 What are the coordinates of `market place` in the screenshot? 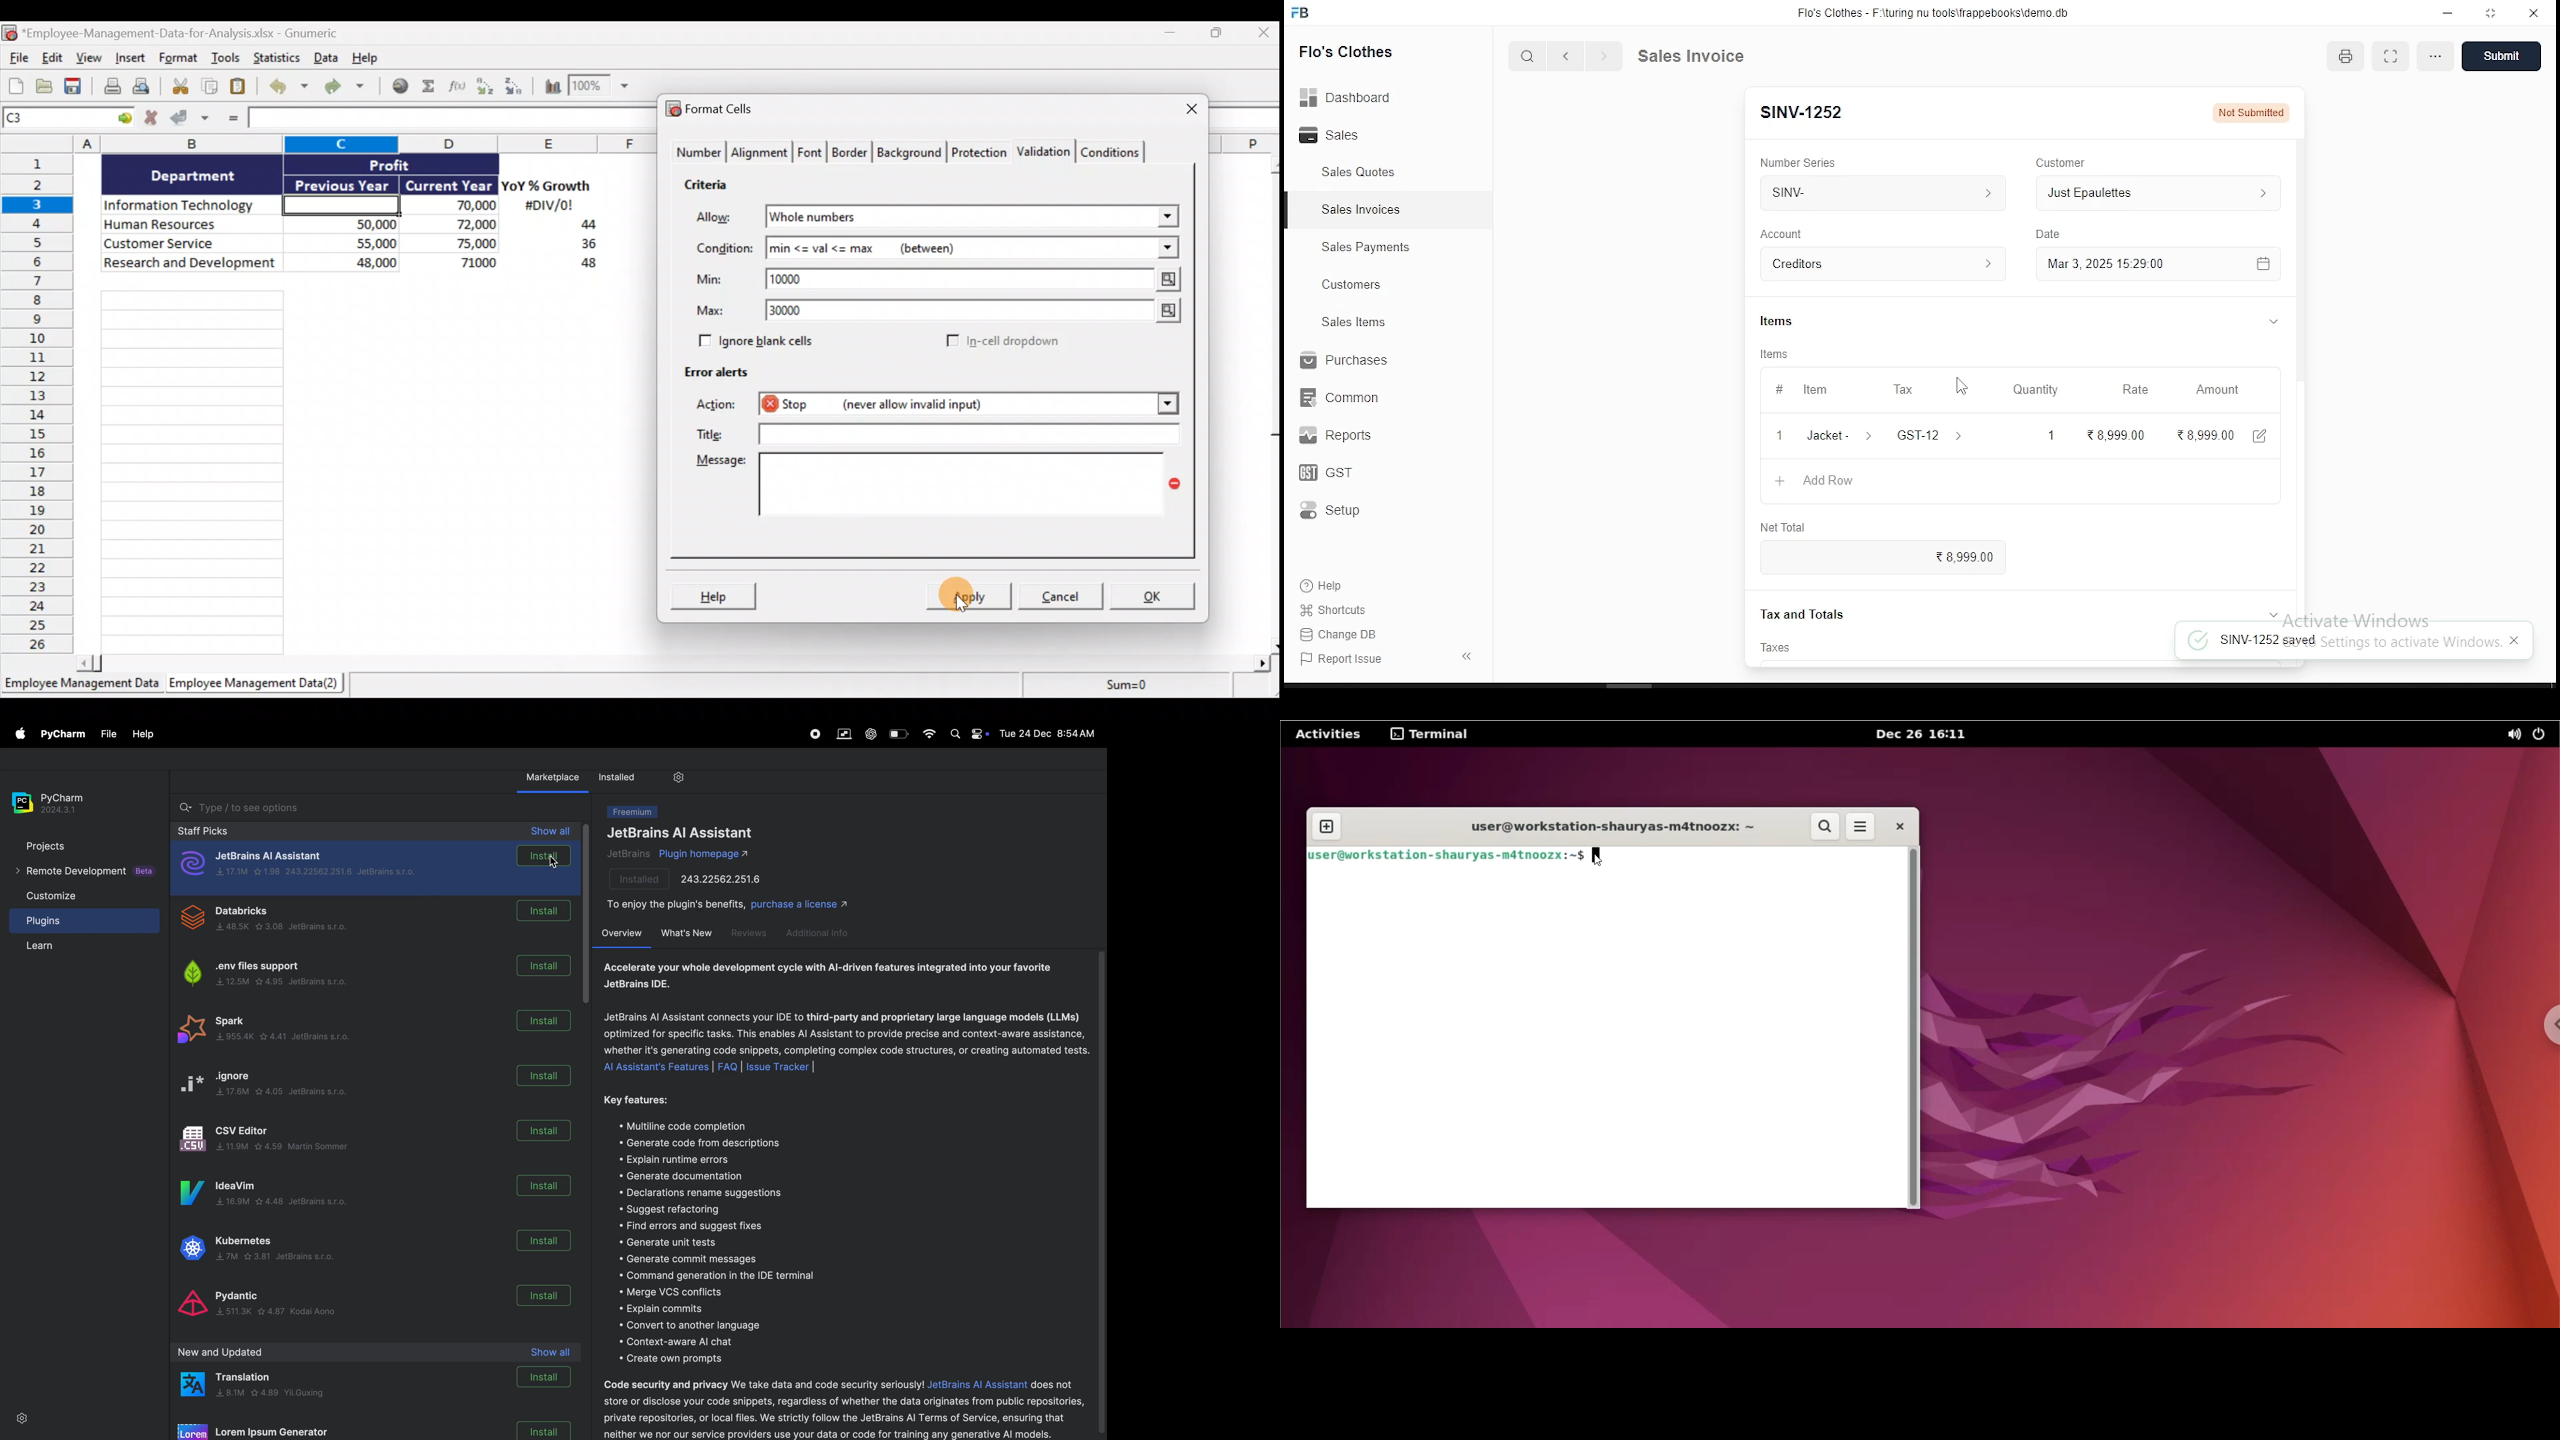 It's located at (552, 777).